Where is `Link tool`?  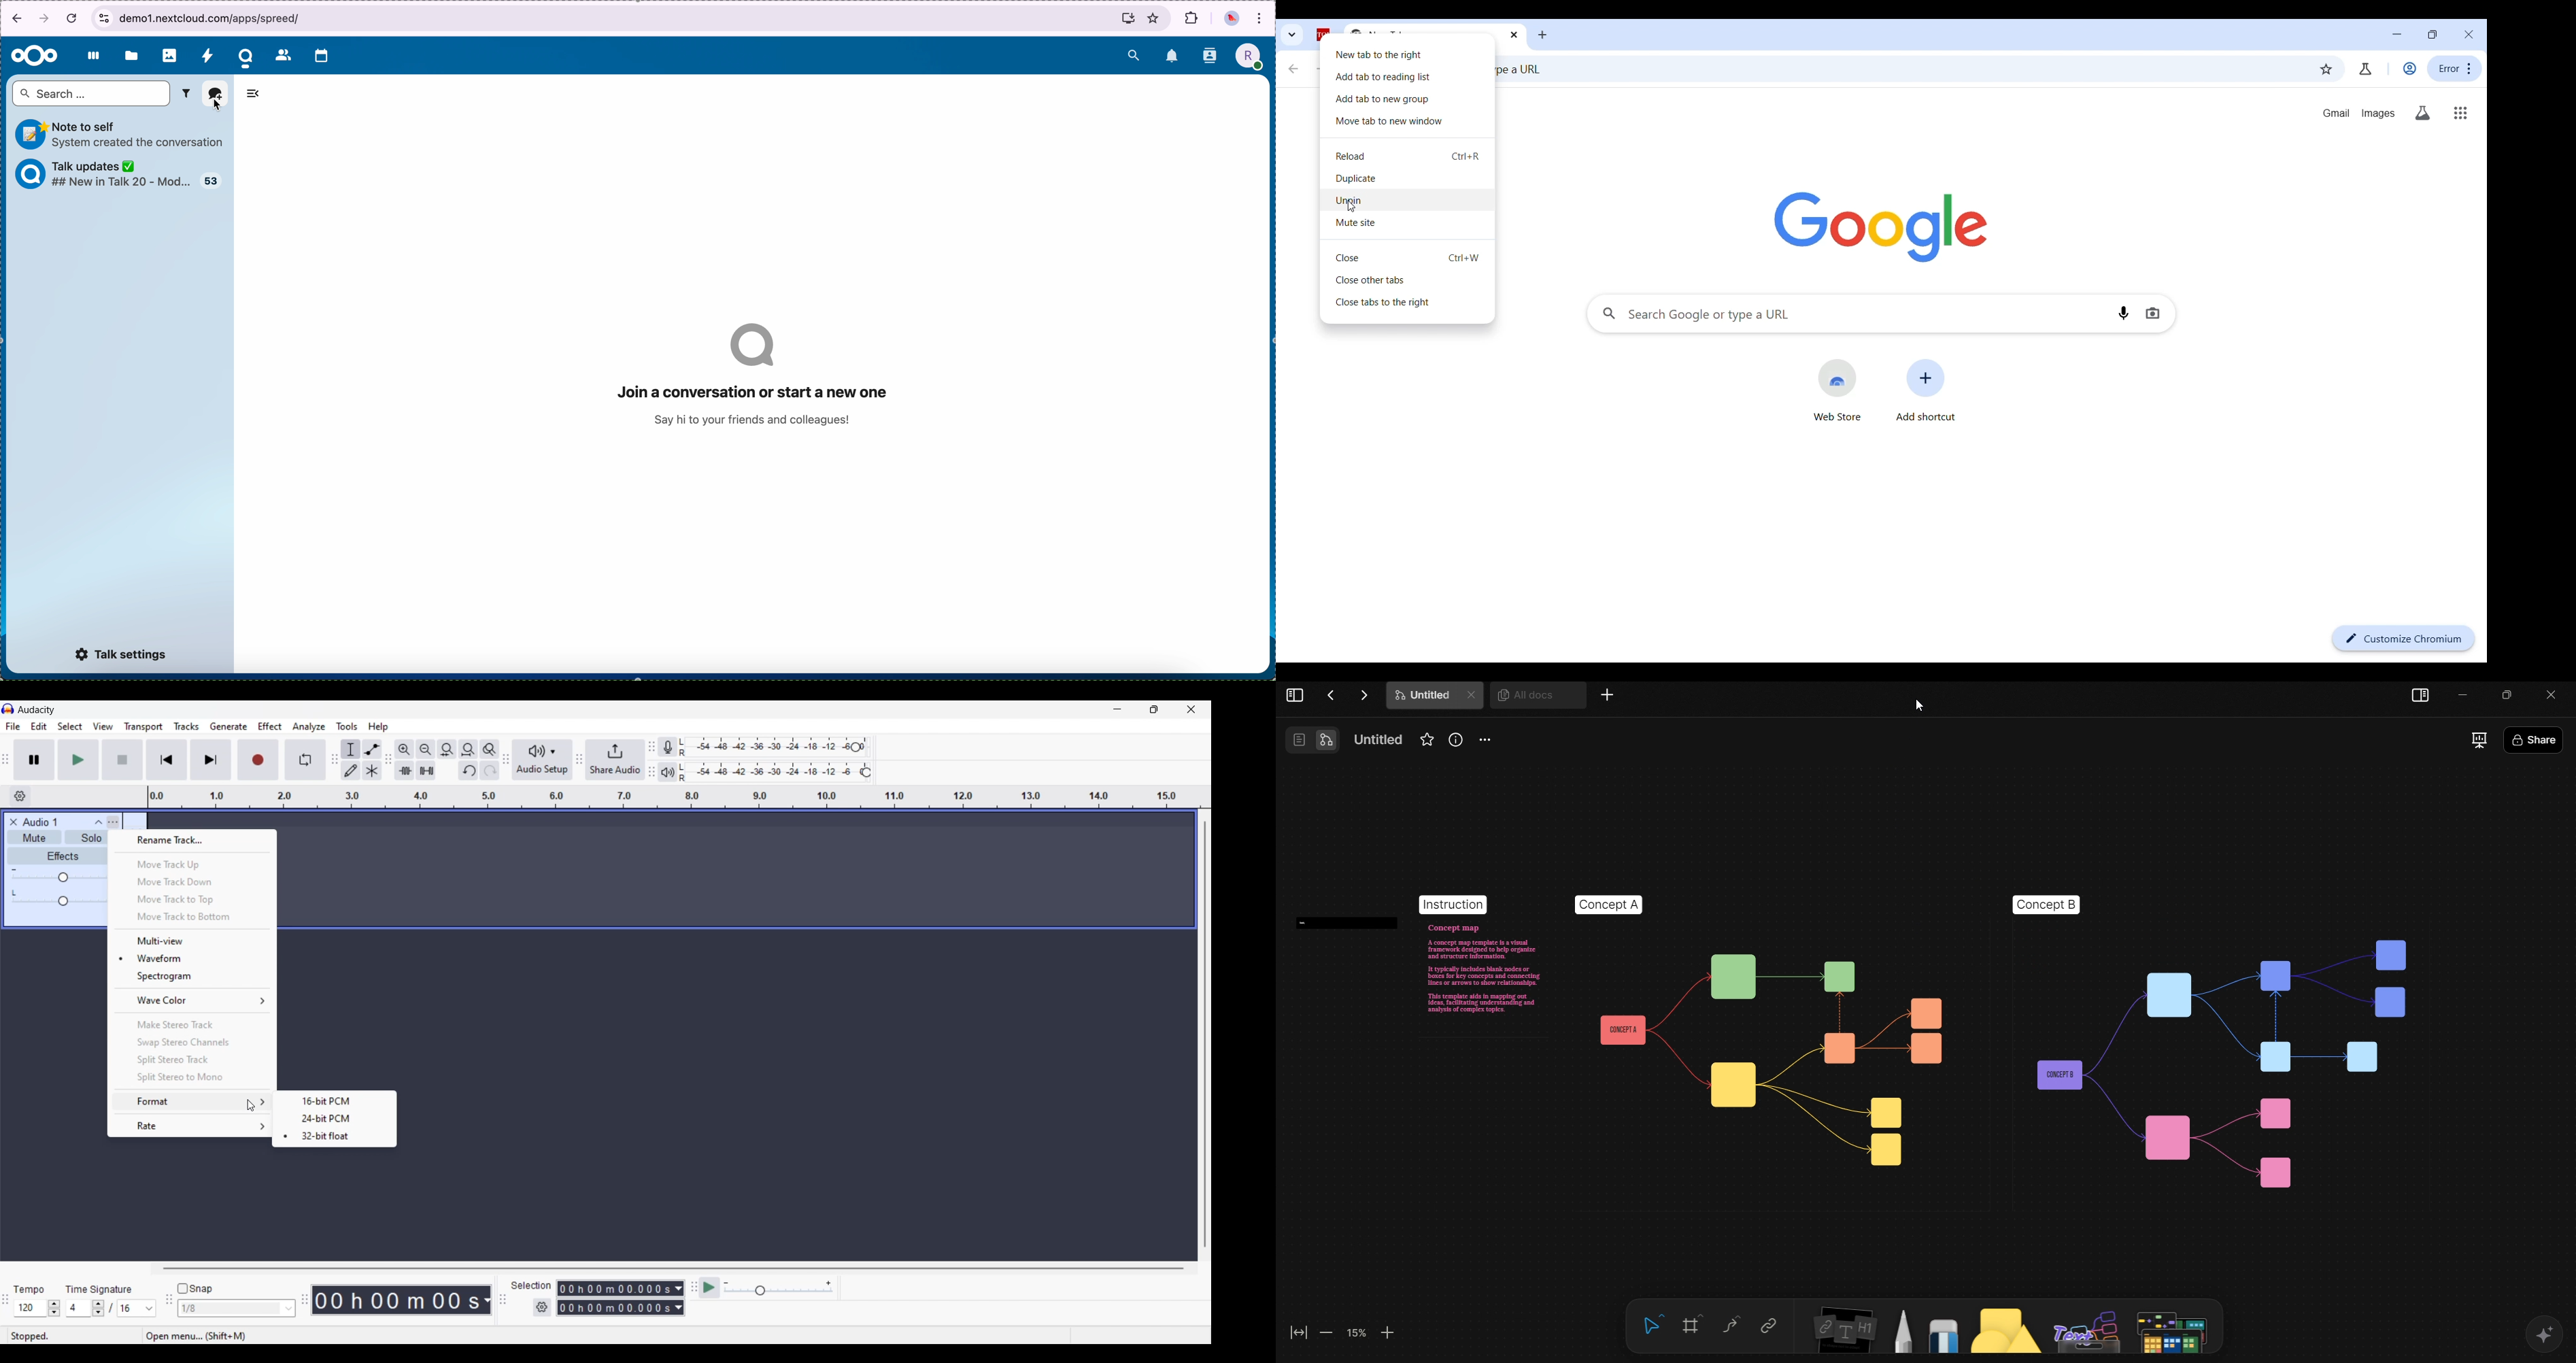 Link tool is located at coordinates (1768, 1326).